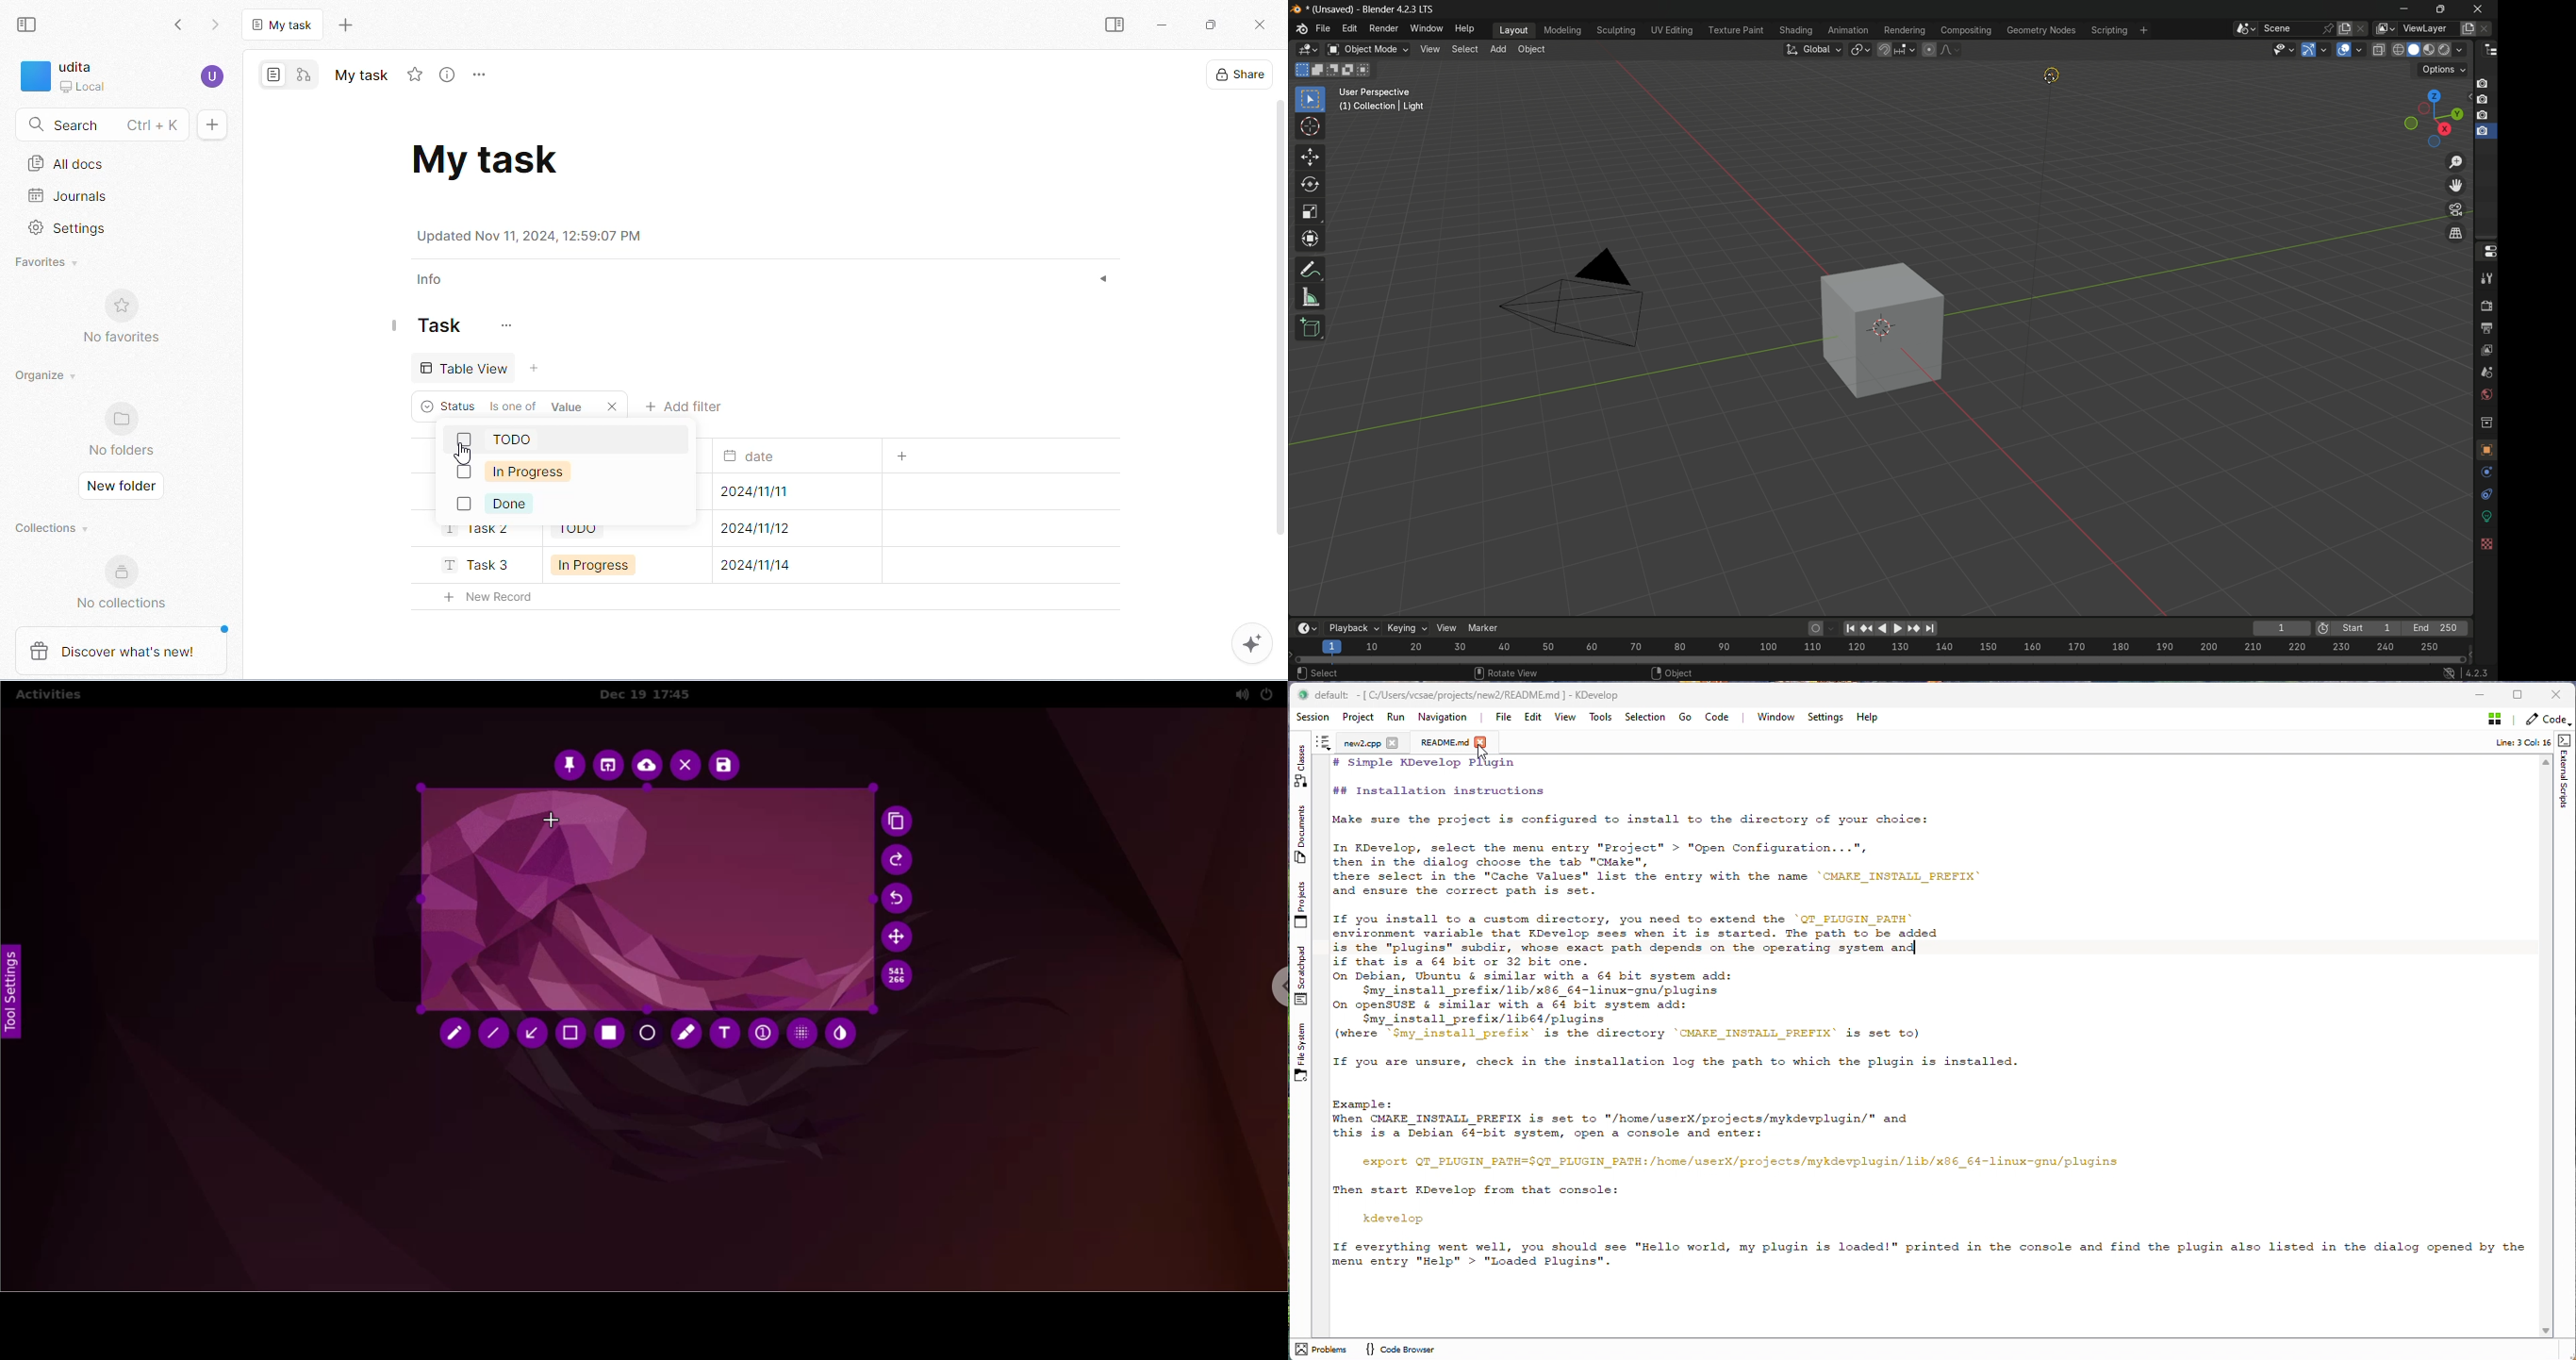 The width and height of the screenshot is (2576, 1372). Describe the element at coordinates (1904, 30) in the screenshot. I see `rendering menu` at that location.